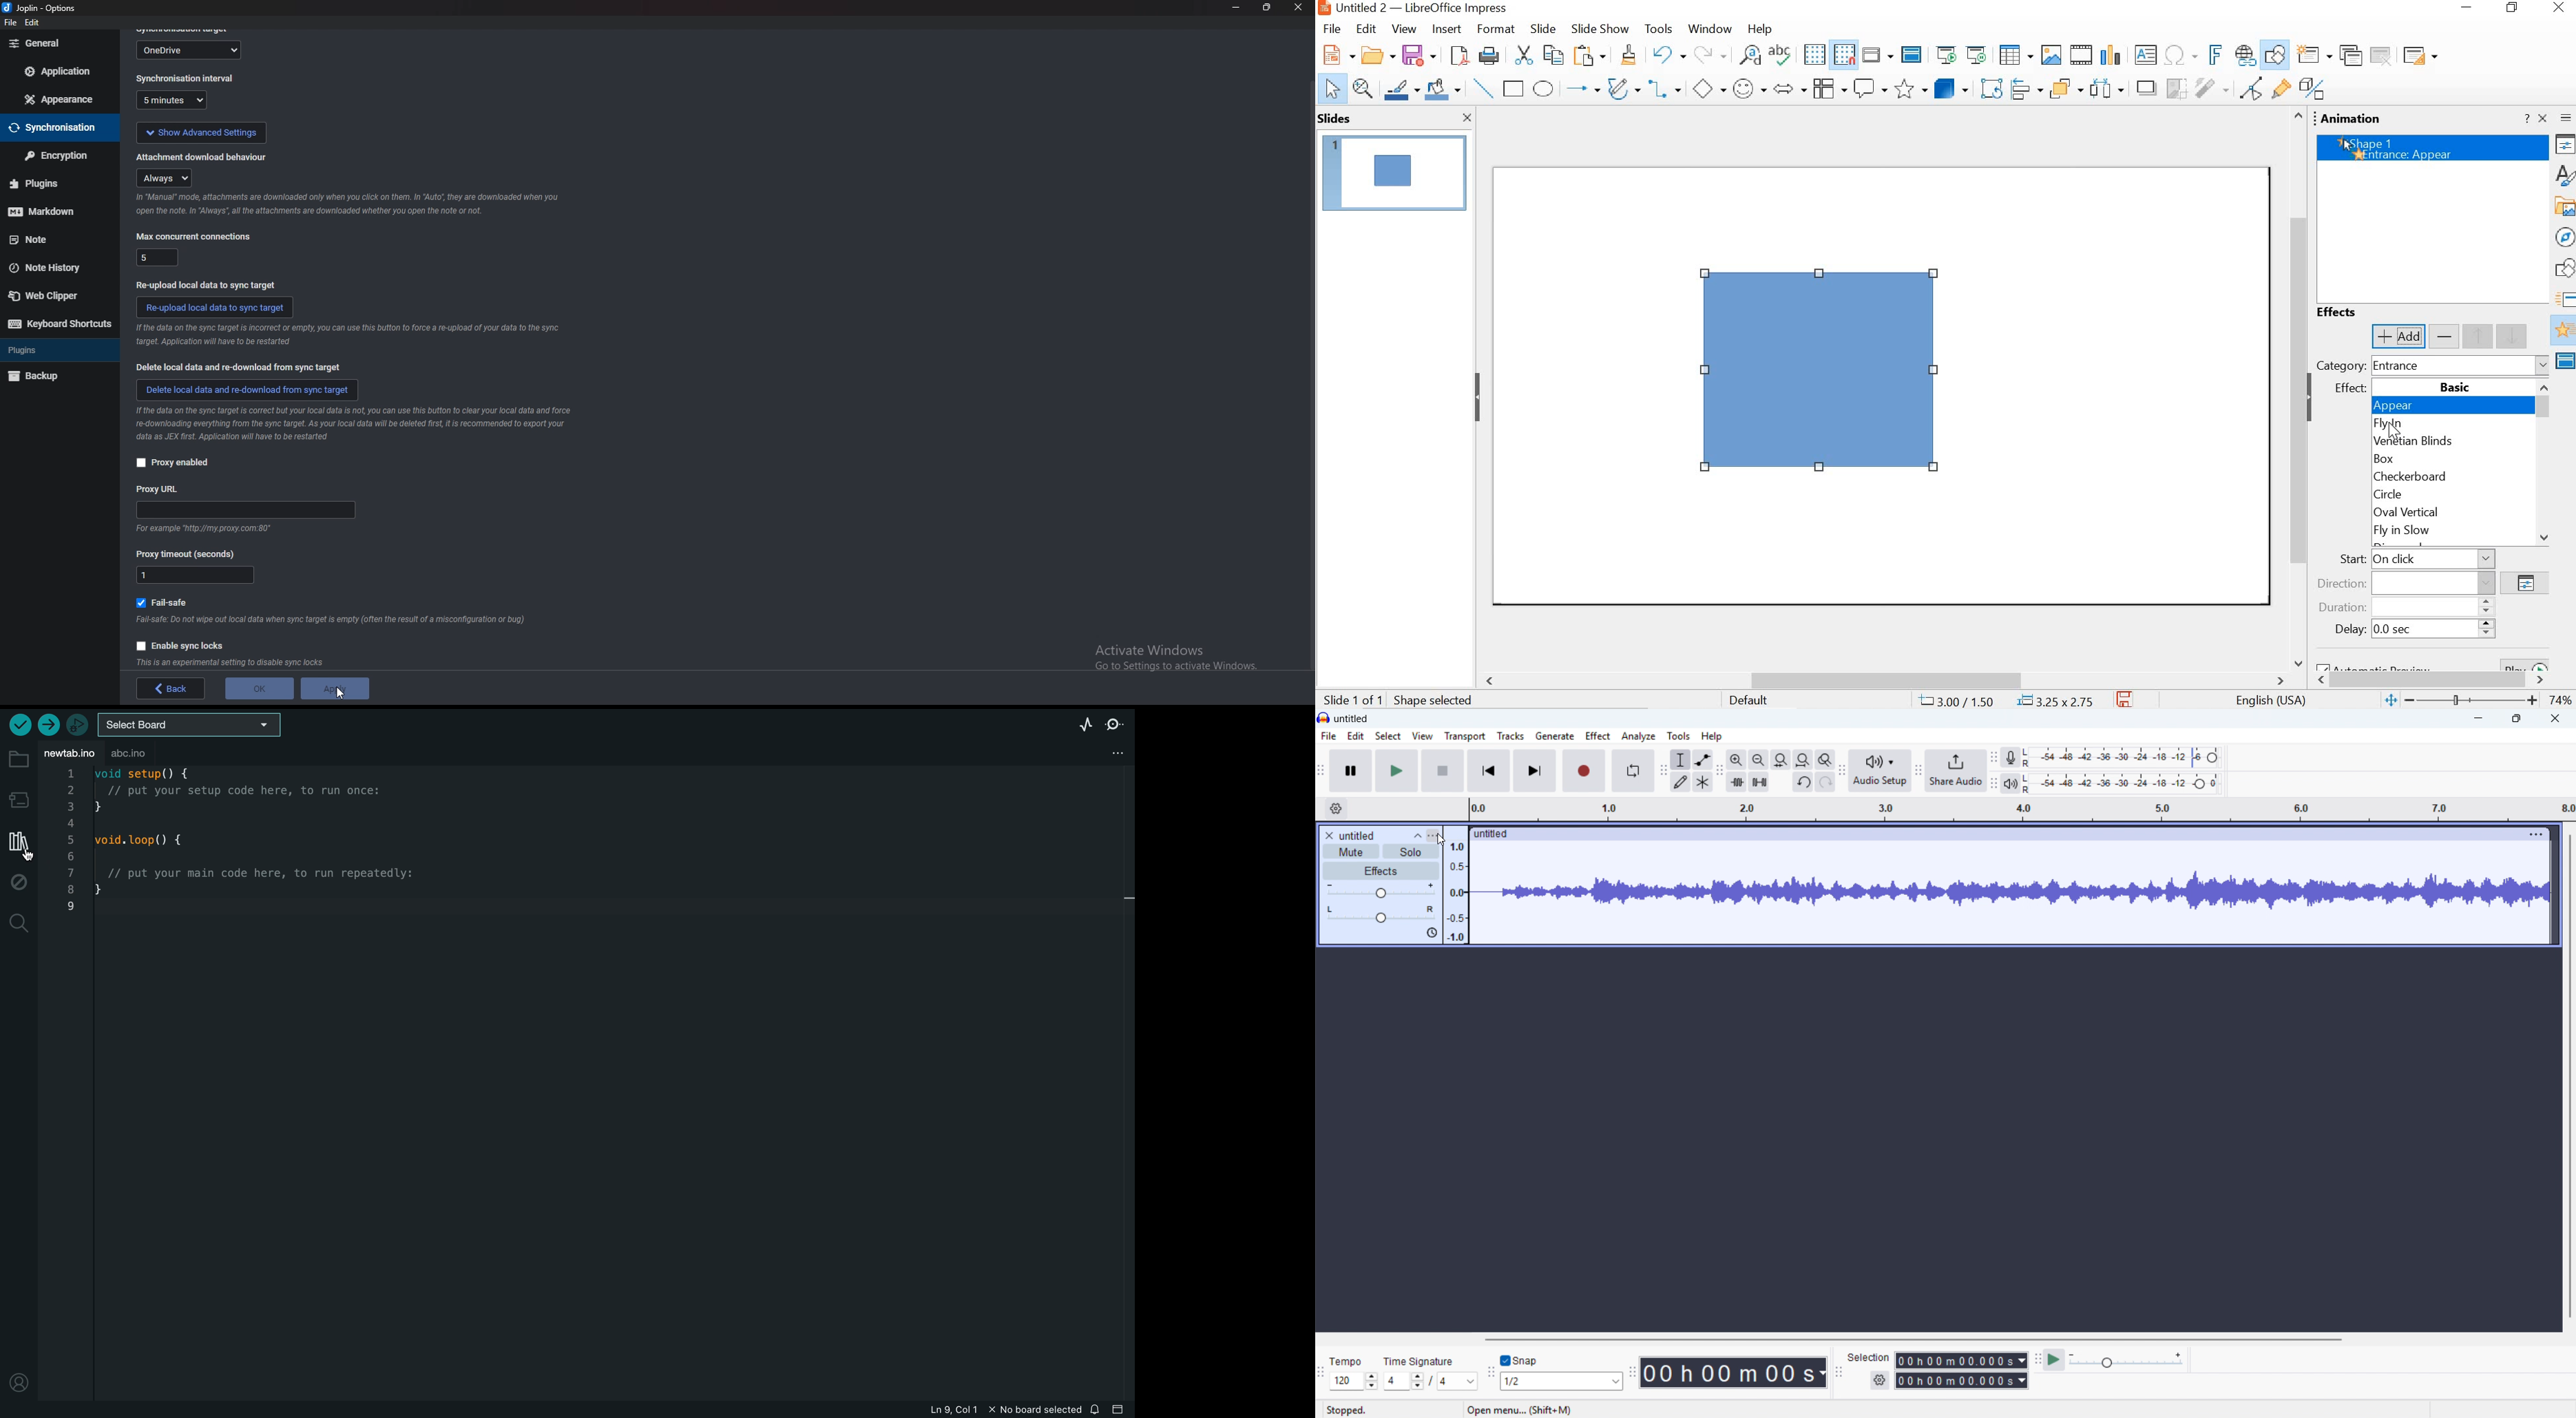  Describe the element at coordinates (1351, 851) in the screenshot. I see `mute ` at that location.